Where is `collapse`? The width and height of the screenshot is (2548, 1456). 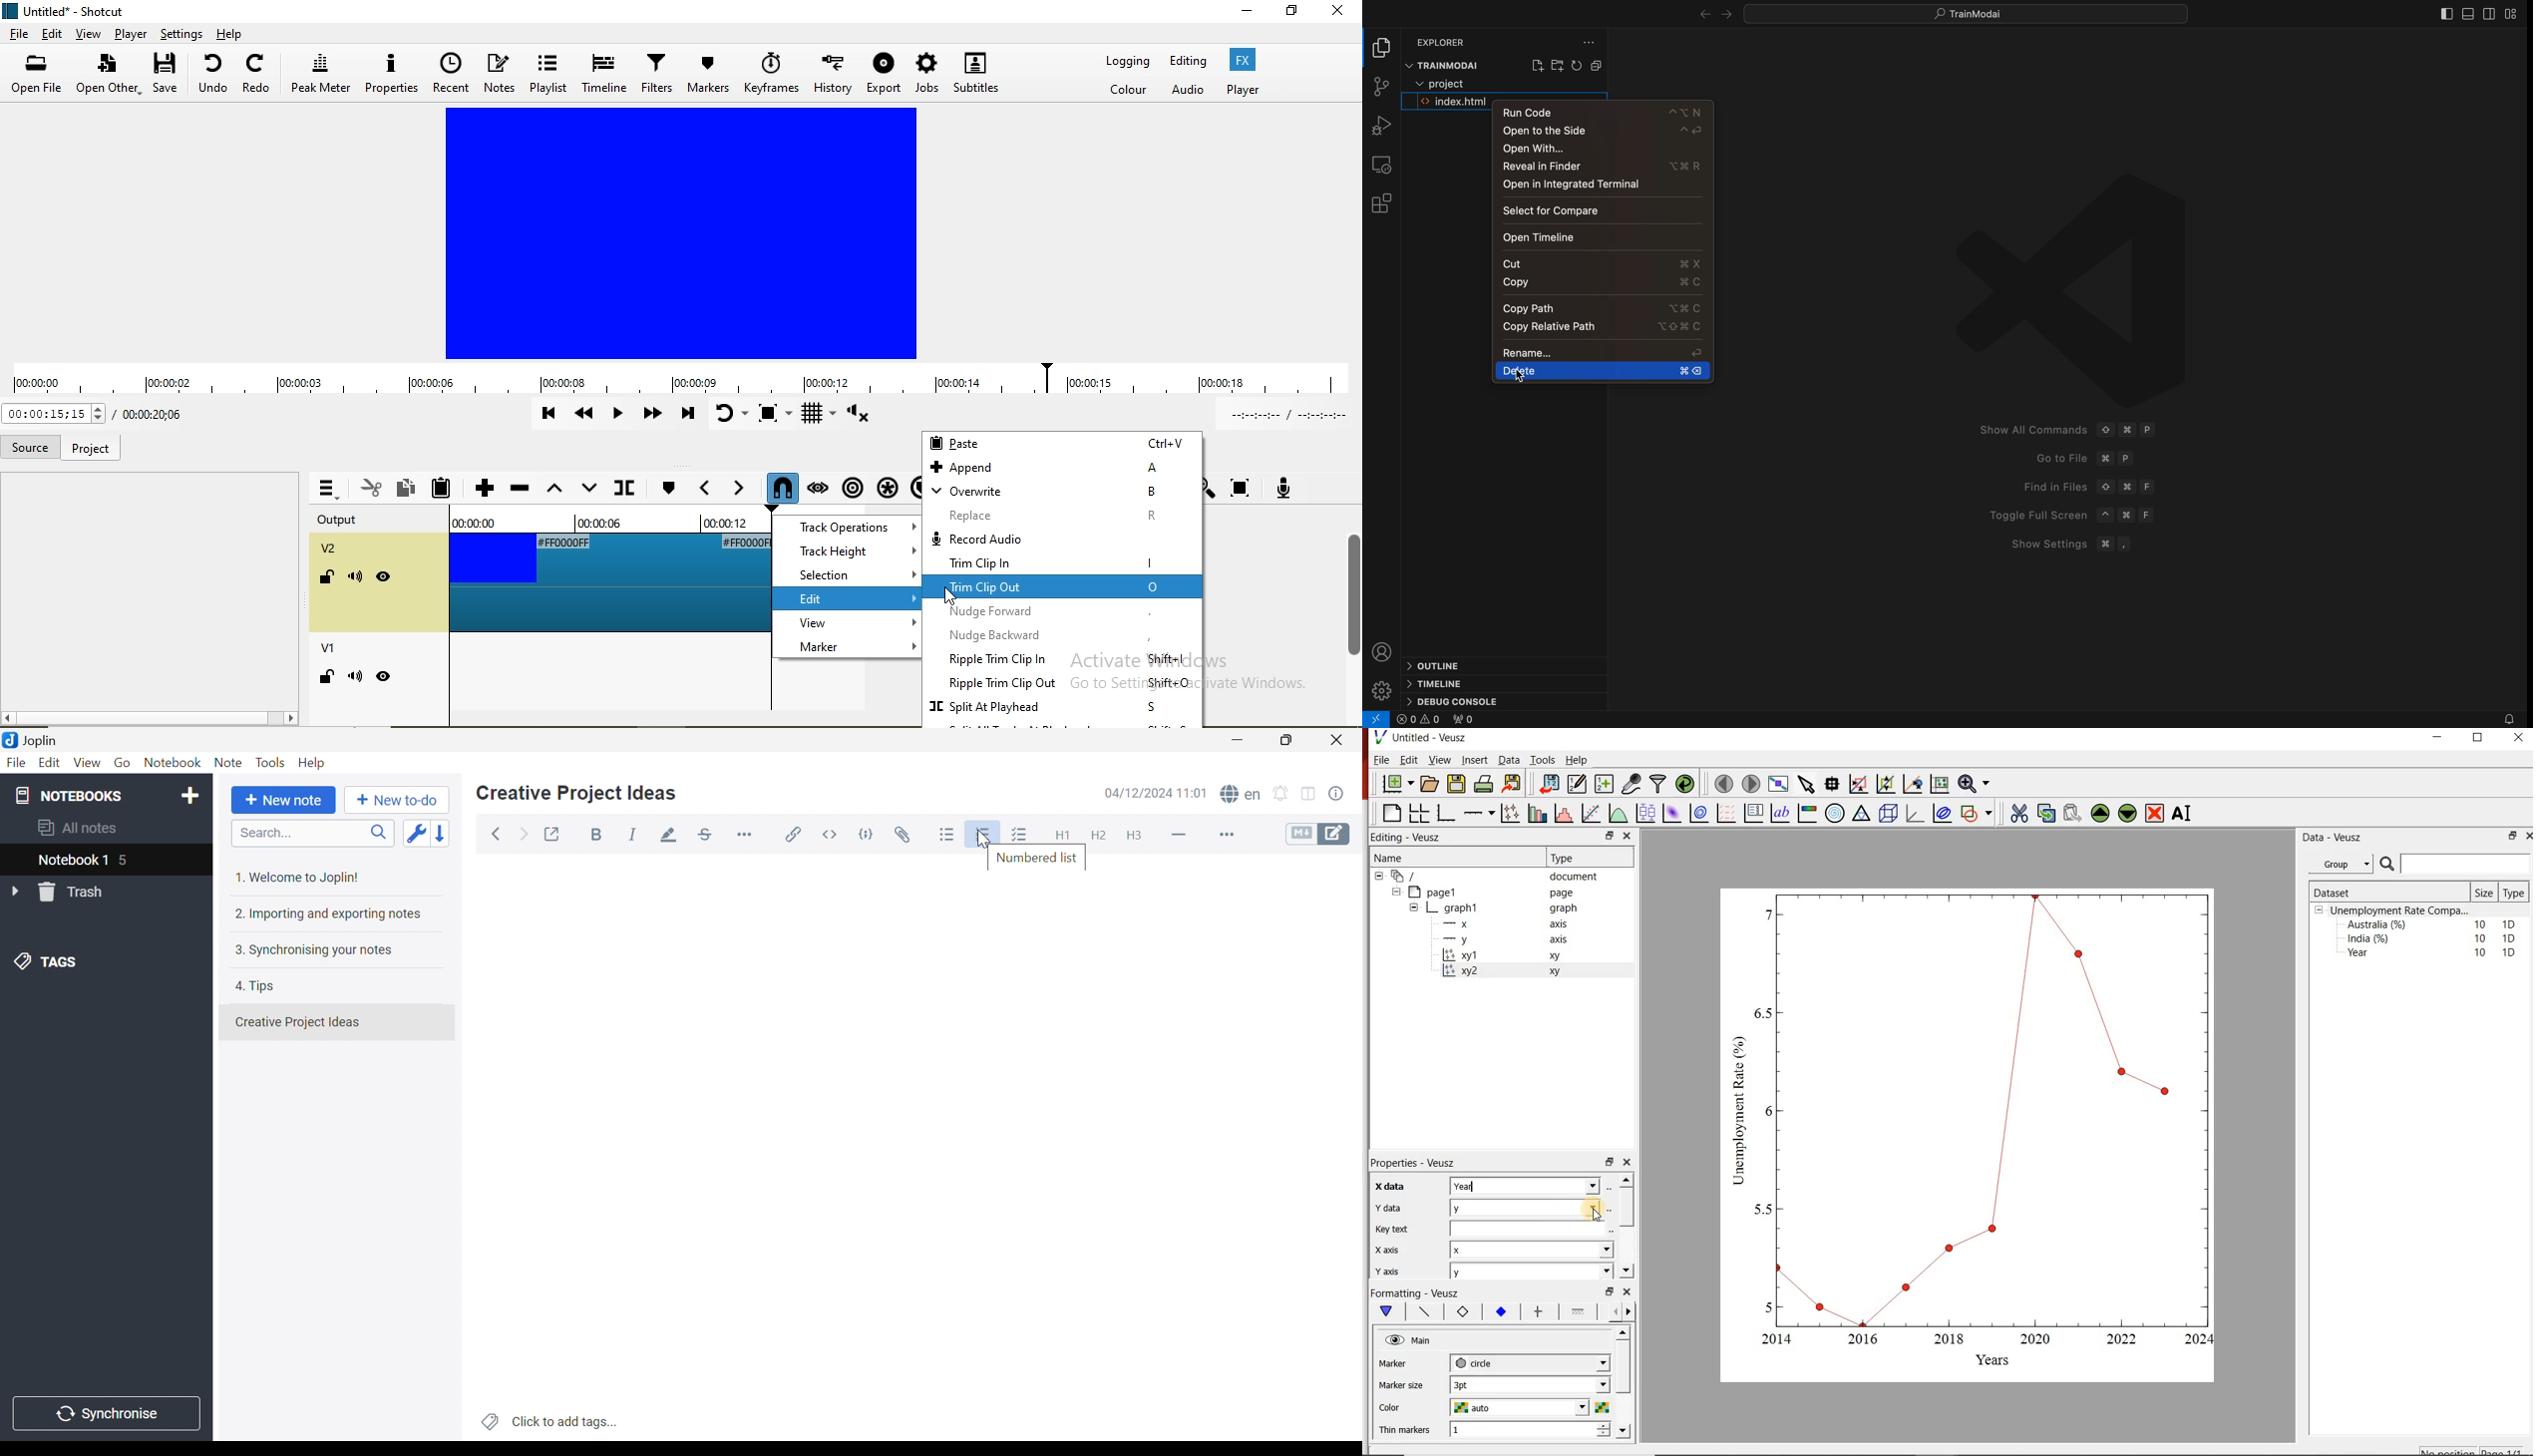
collapse is located at coordinates (1378, 876).